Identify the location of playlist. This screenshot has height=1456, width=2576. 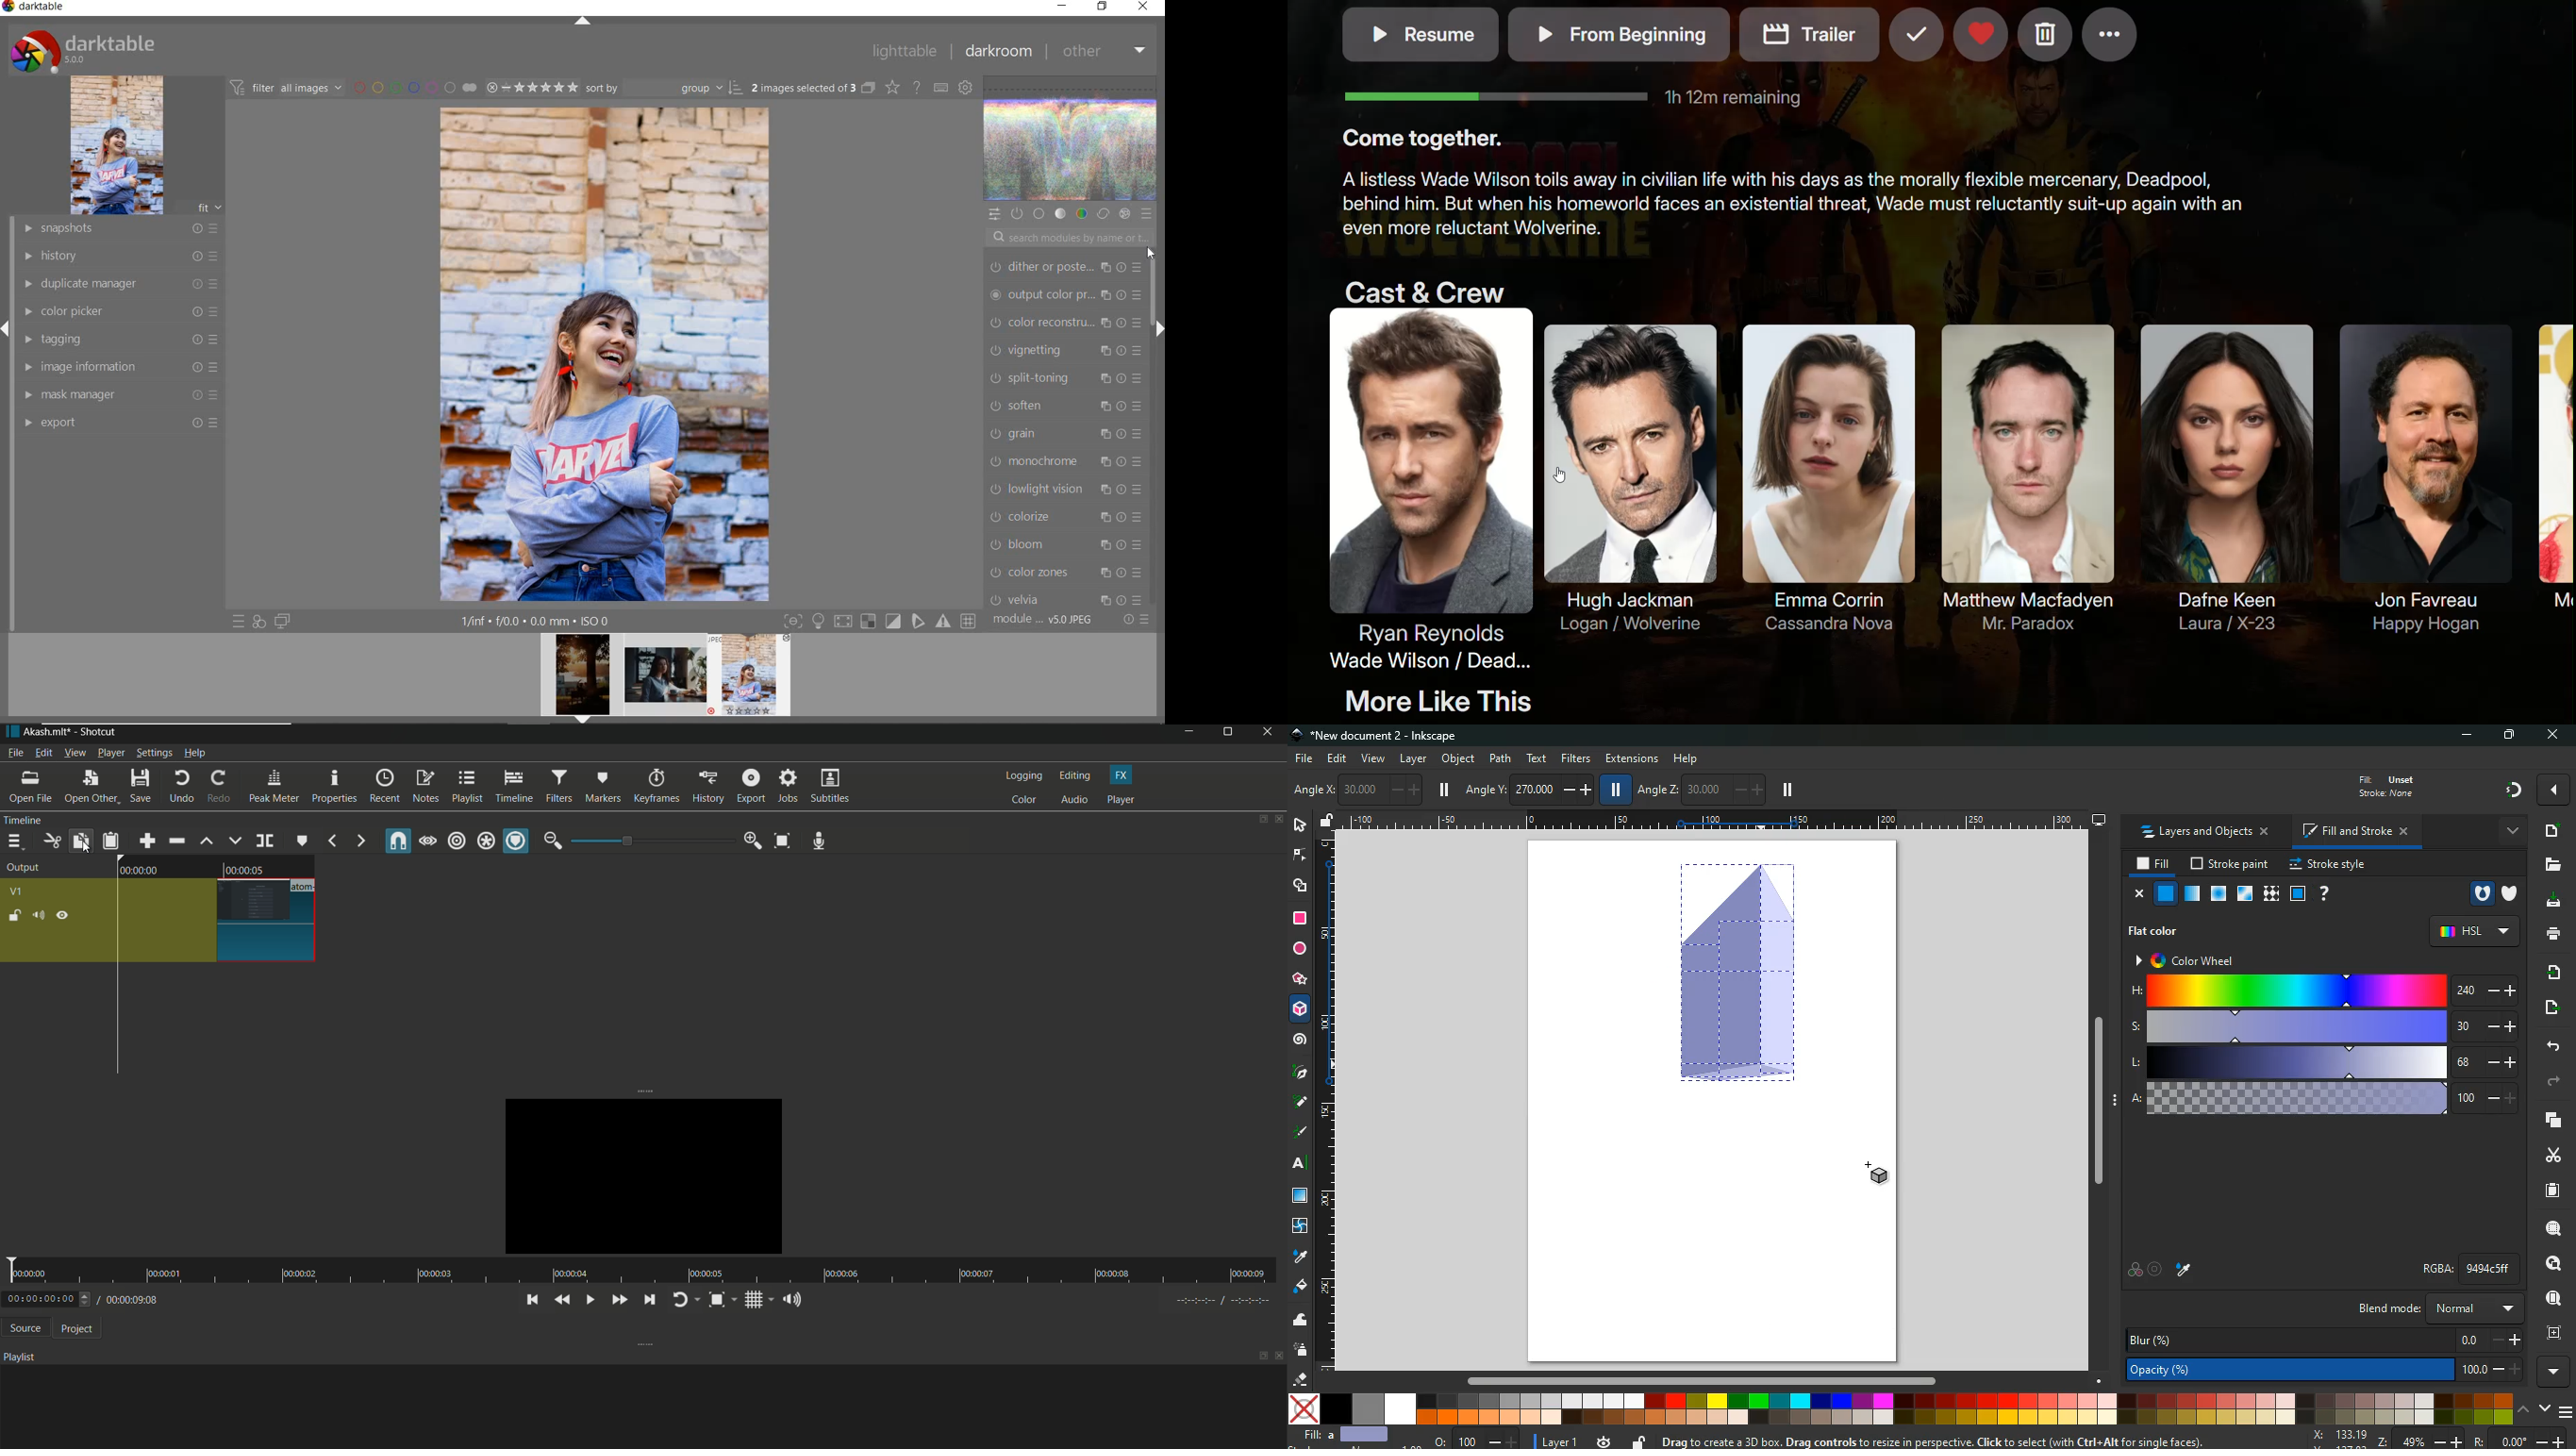
(466, 787).